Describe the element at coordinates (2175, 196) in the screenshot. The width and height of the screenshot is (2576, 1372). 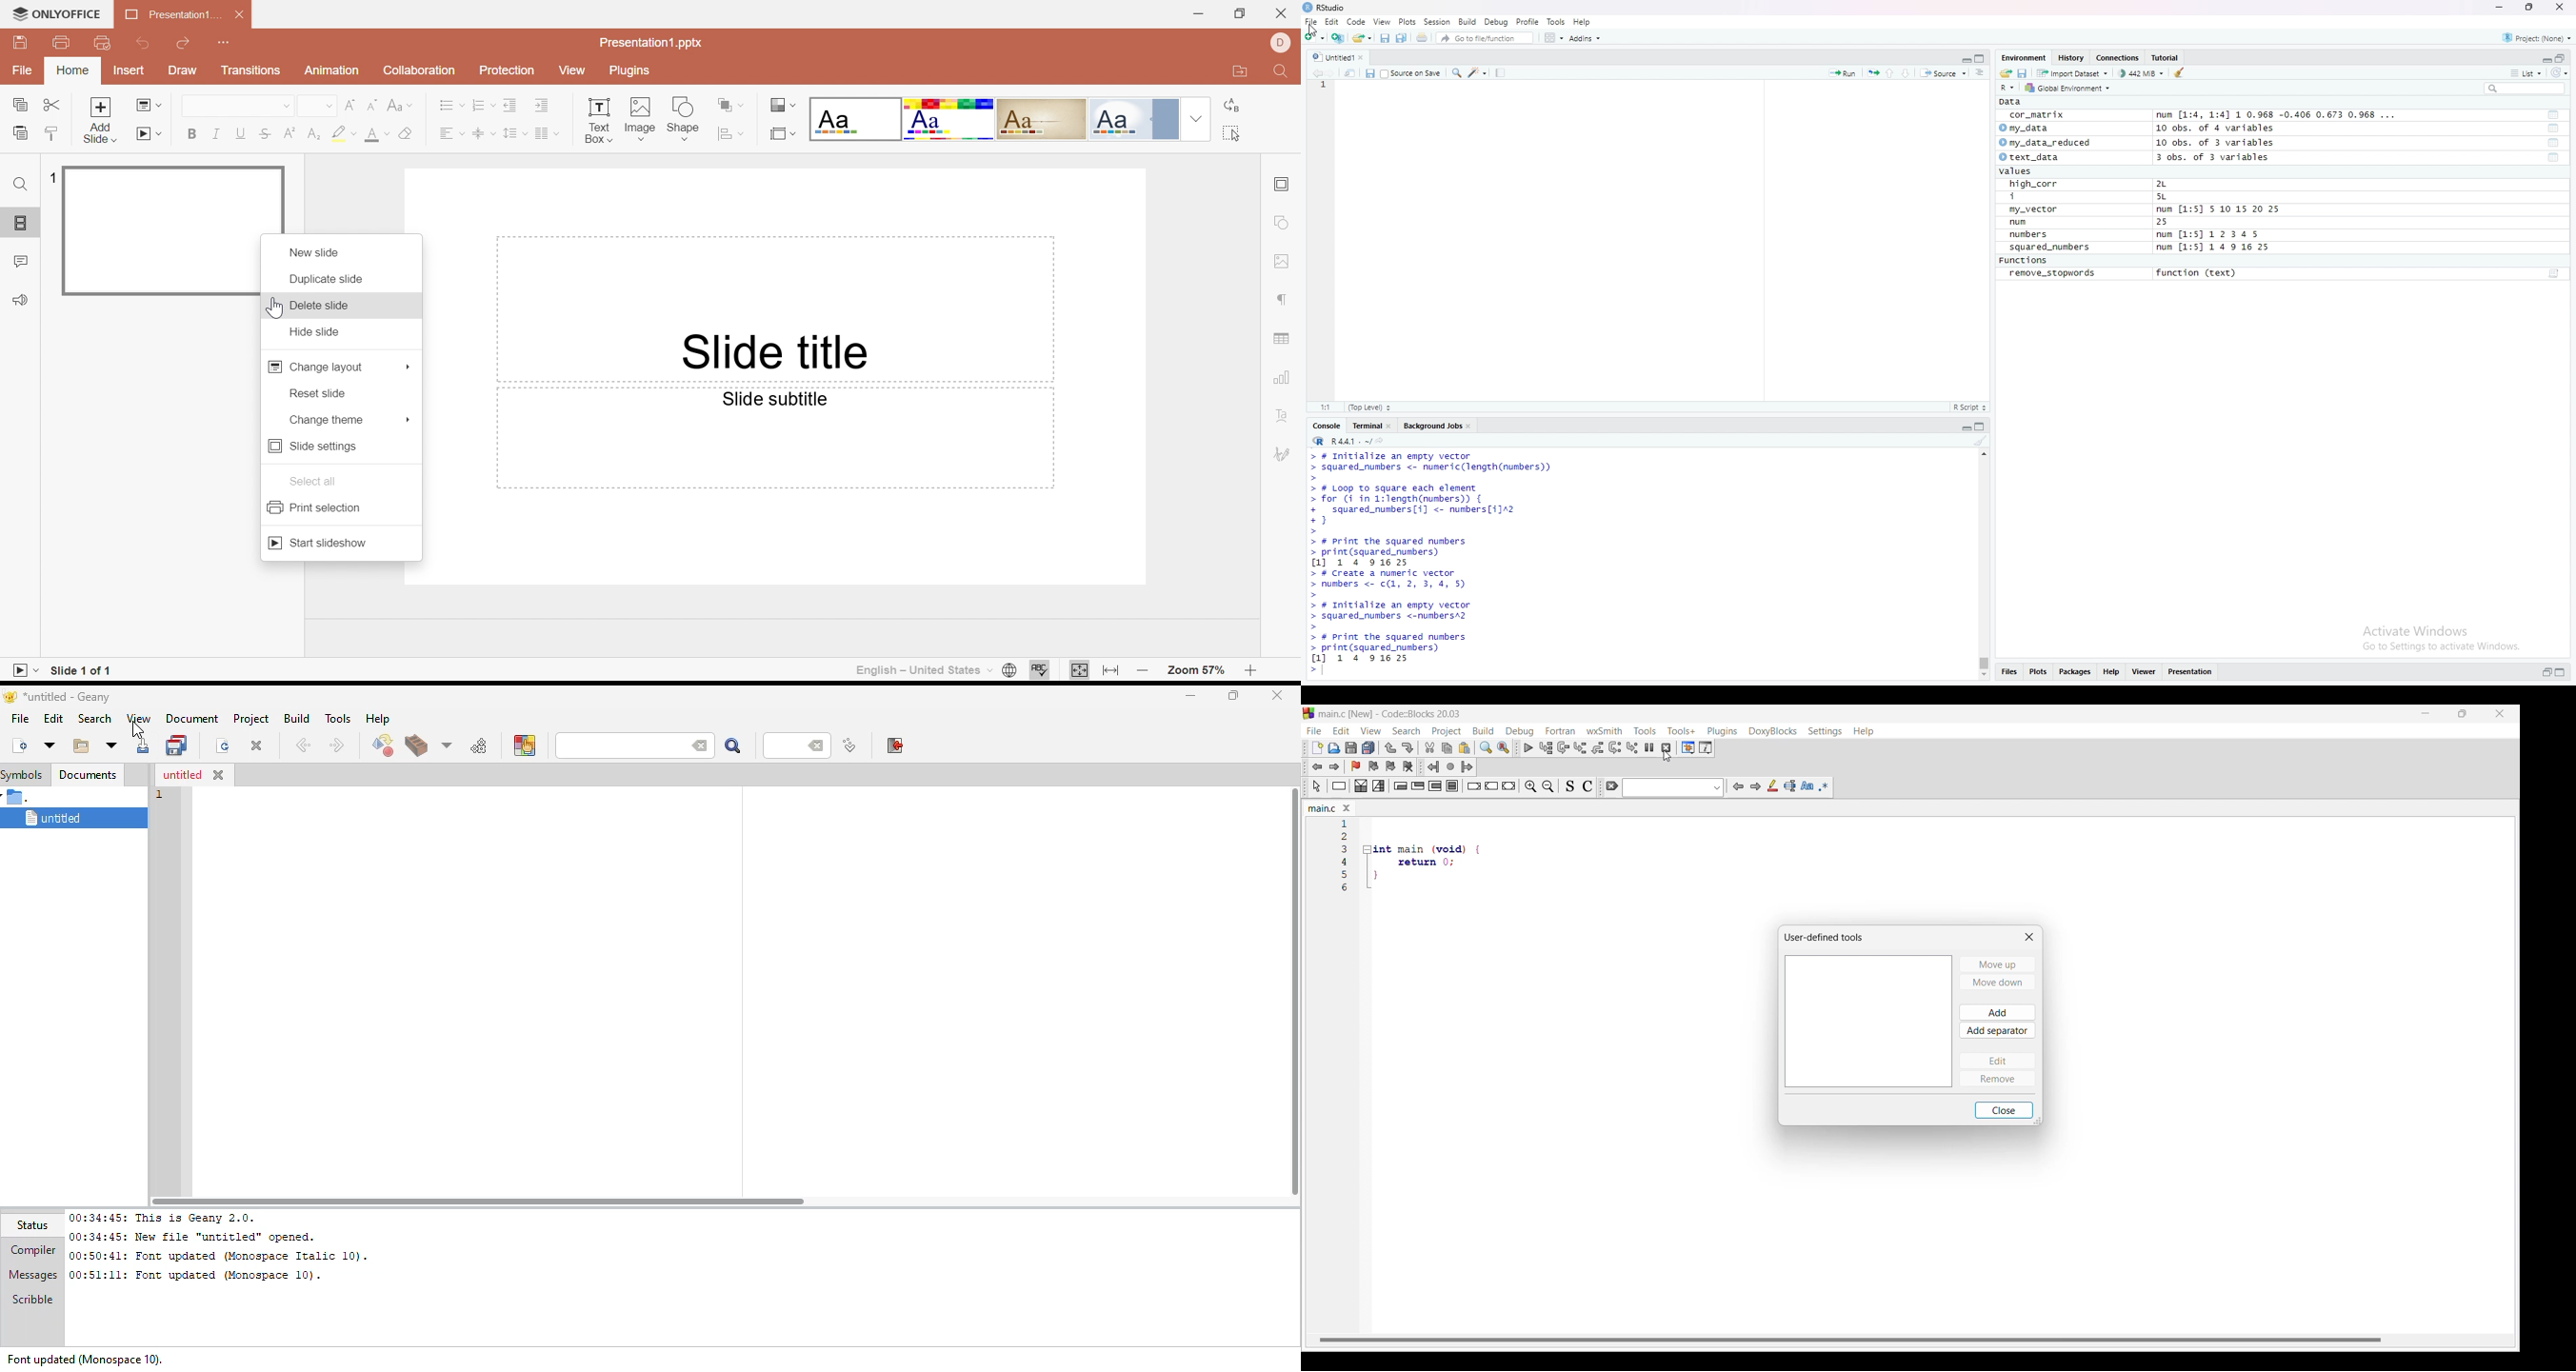
I see `5L` at that location.